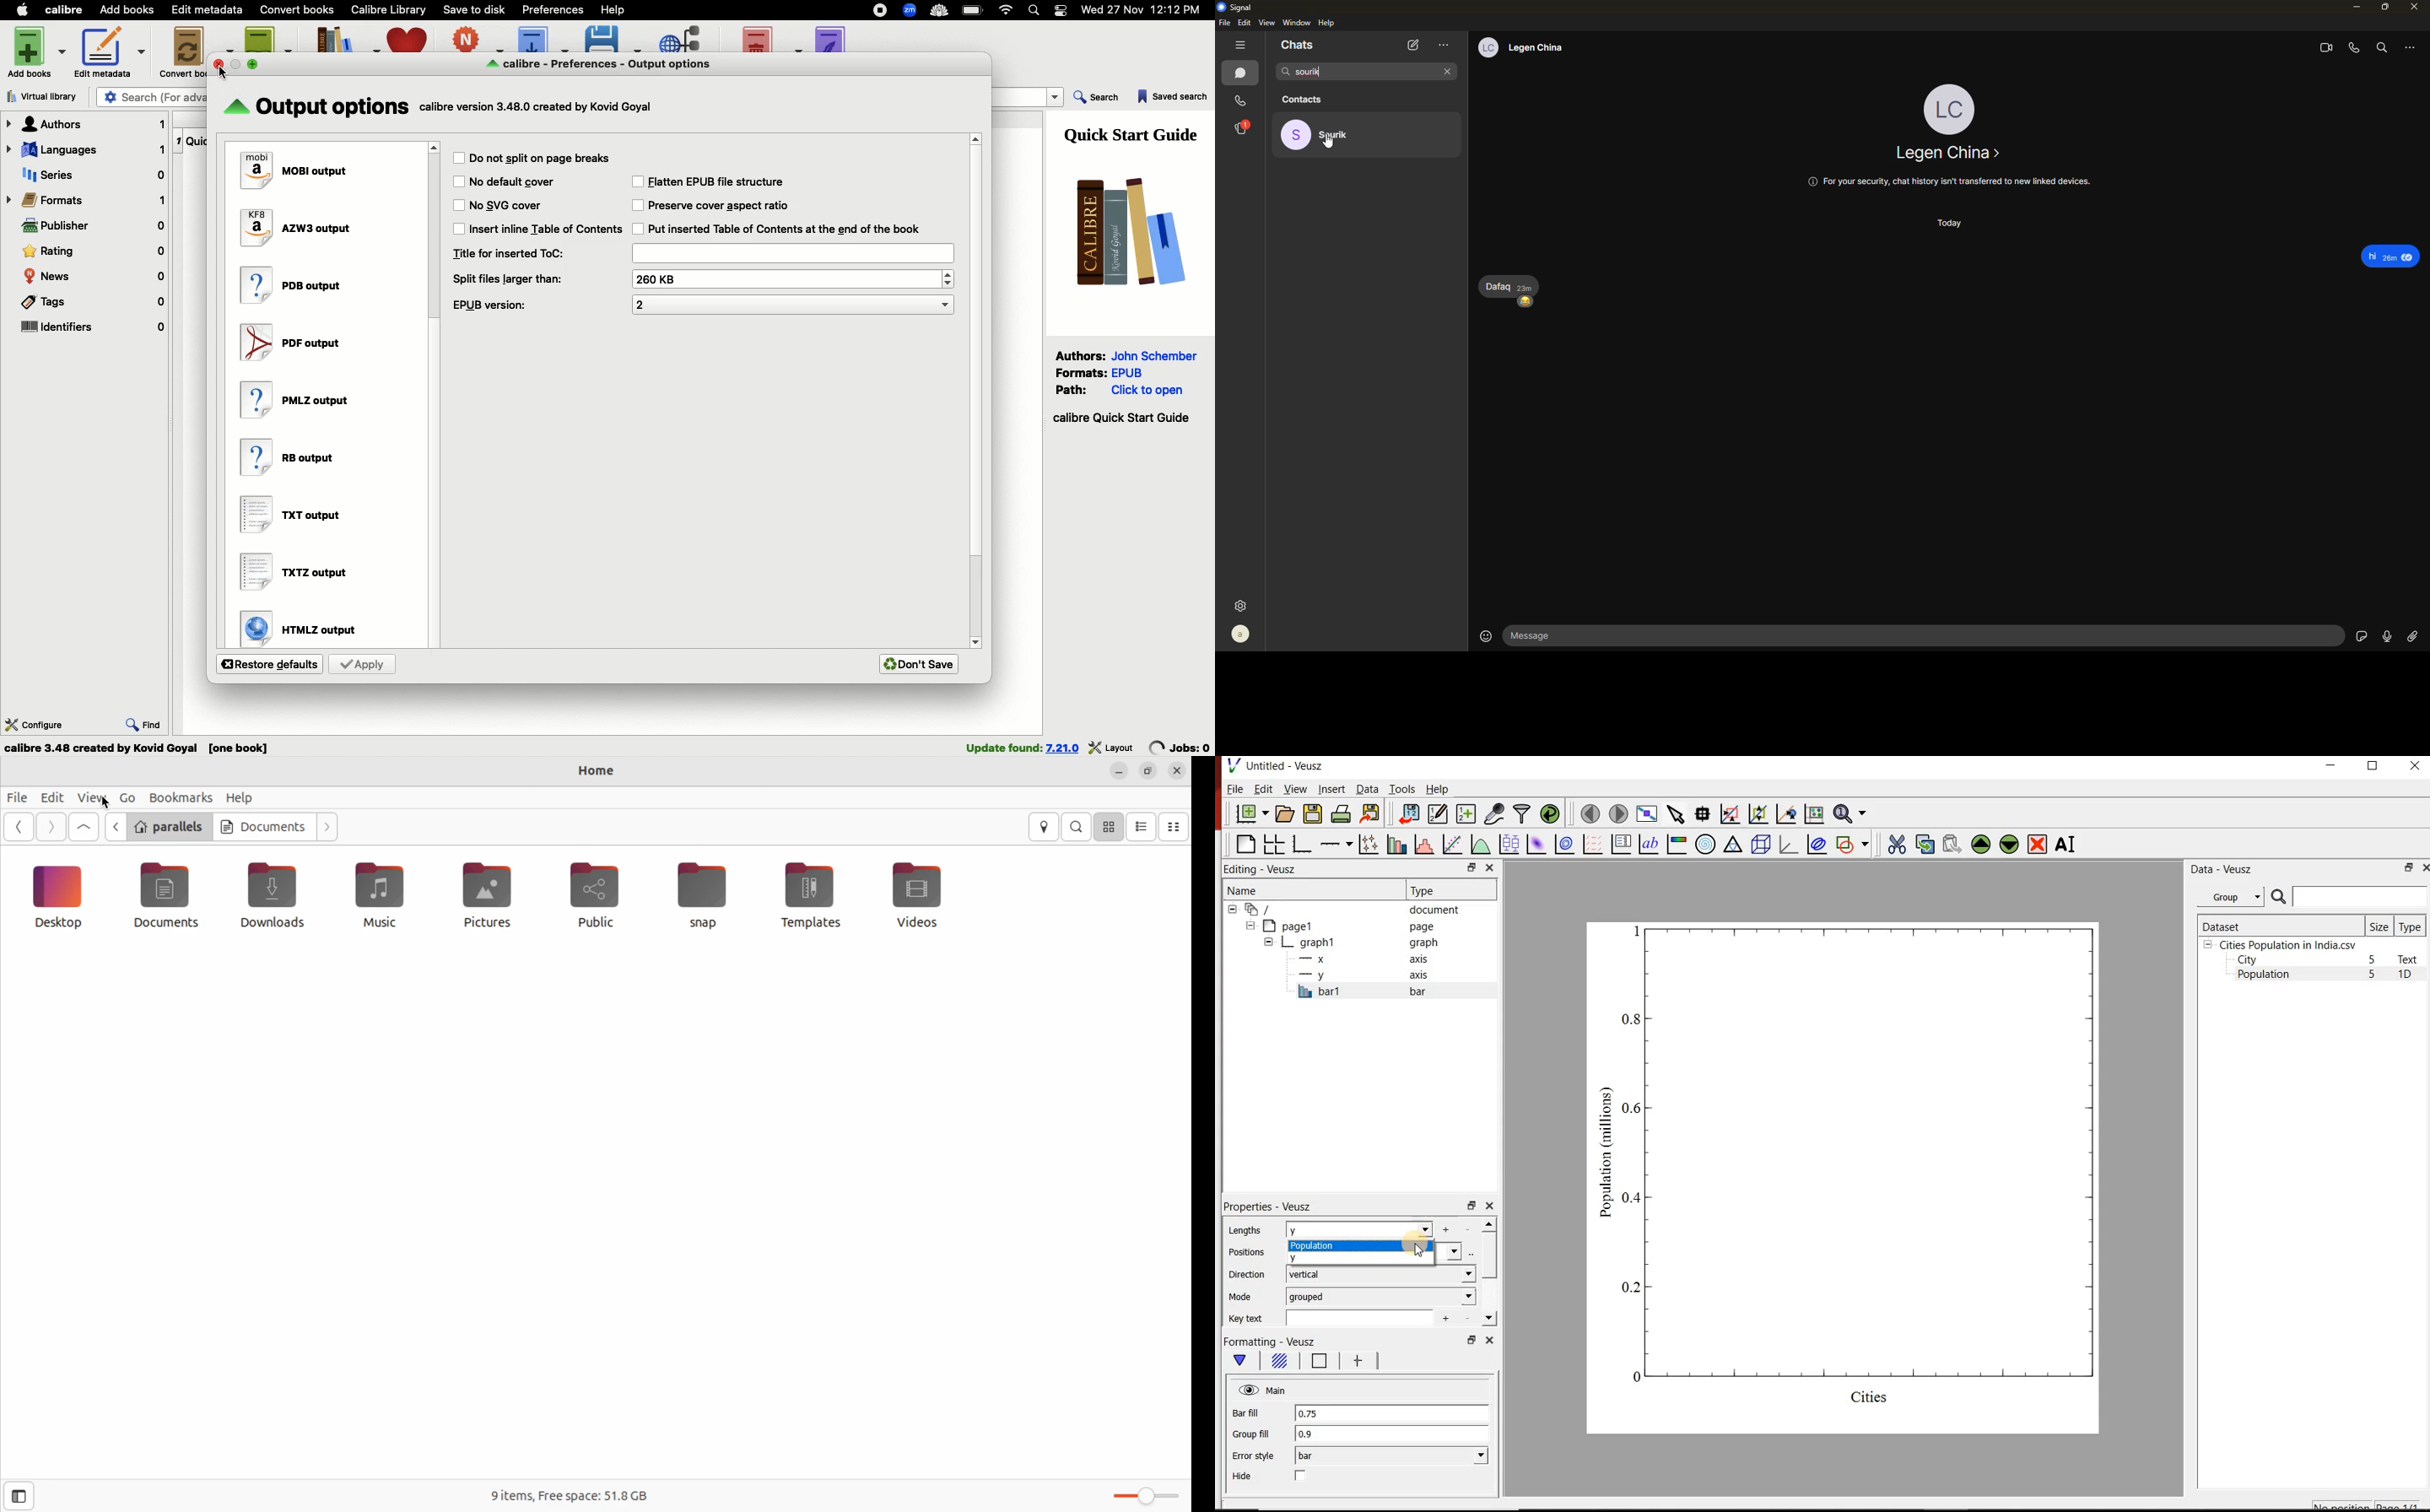 This screenshot has height=1512, width=2436. I want to click on today, so click(1950, 223).